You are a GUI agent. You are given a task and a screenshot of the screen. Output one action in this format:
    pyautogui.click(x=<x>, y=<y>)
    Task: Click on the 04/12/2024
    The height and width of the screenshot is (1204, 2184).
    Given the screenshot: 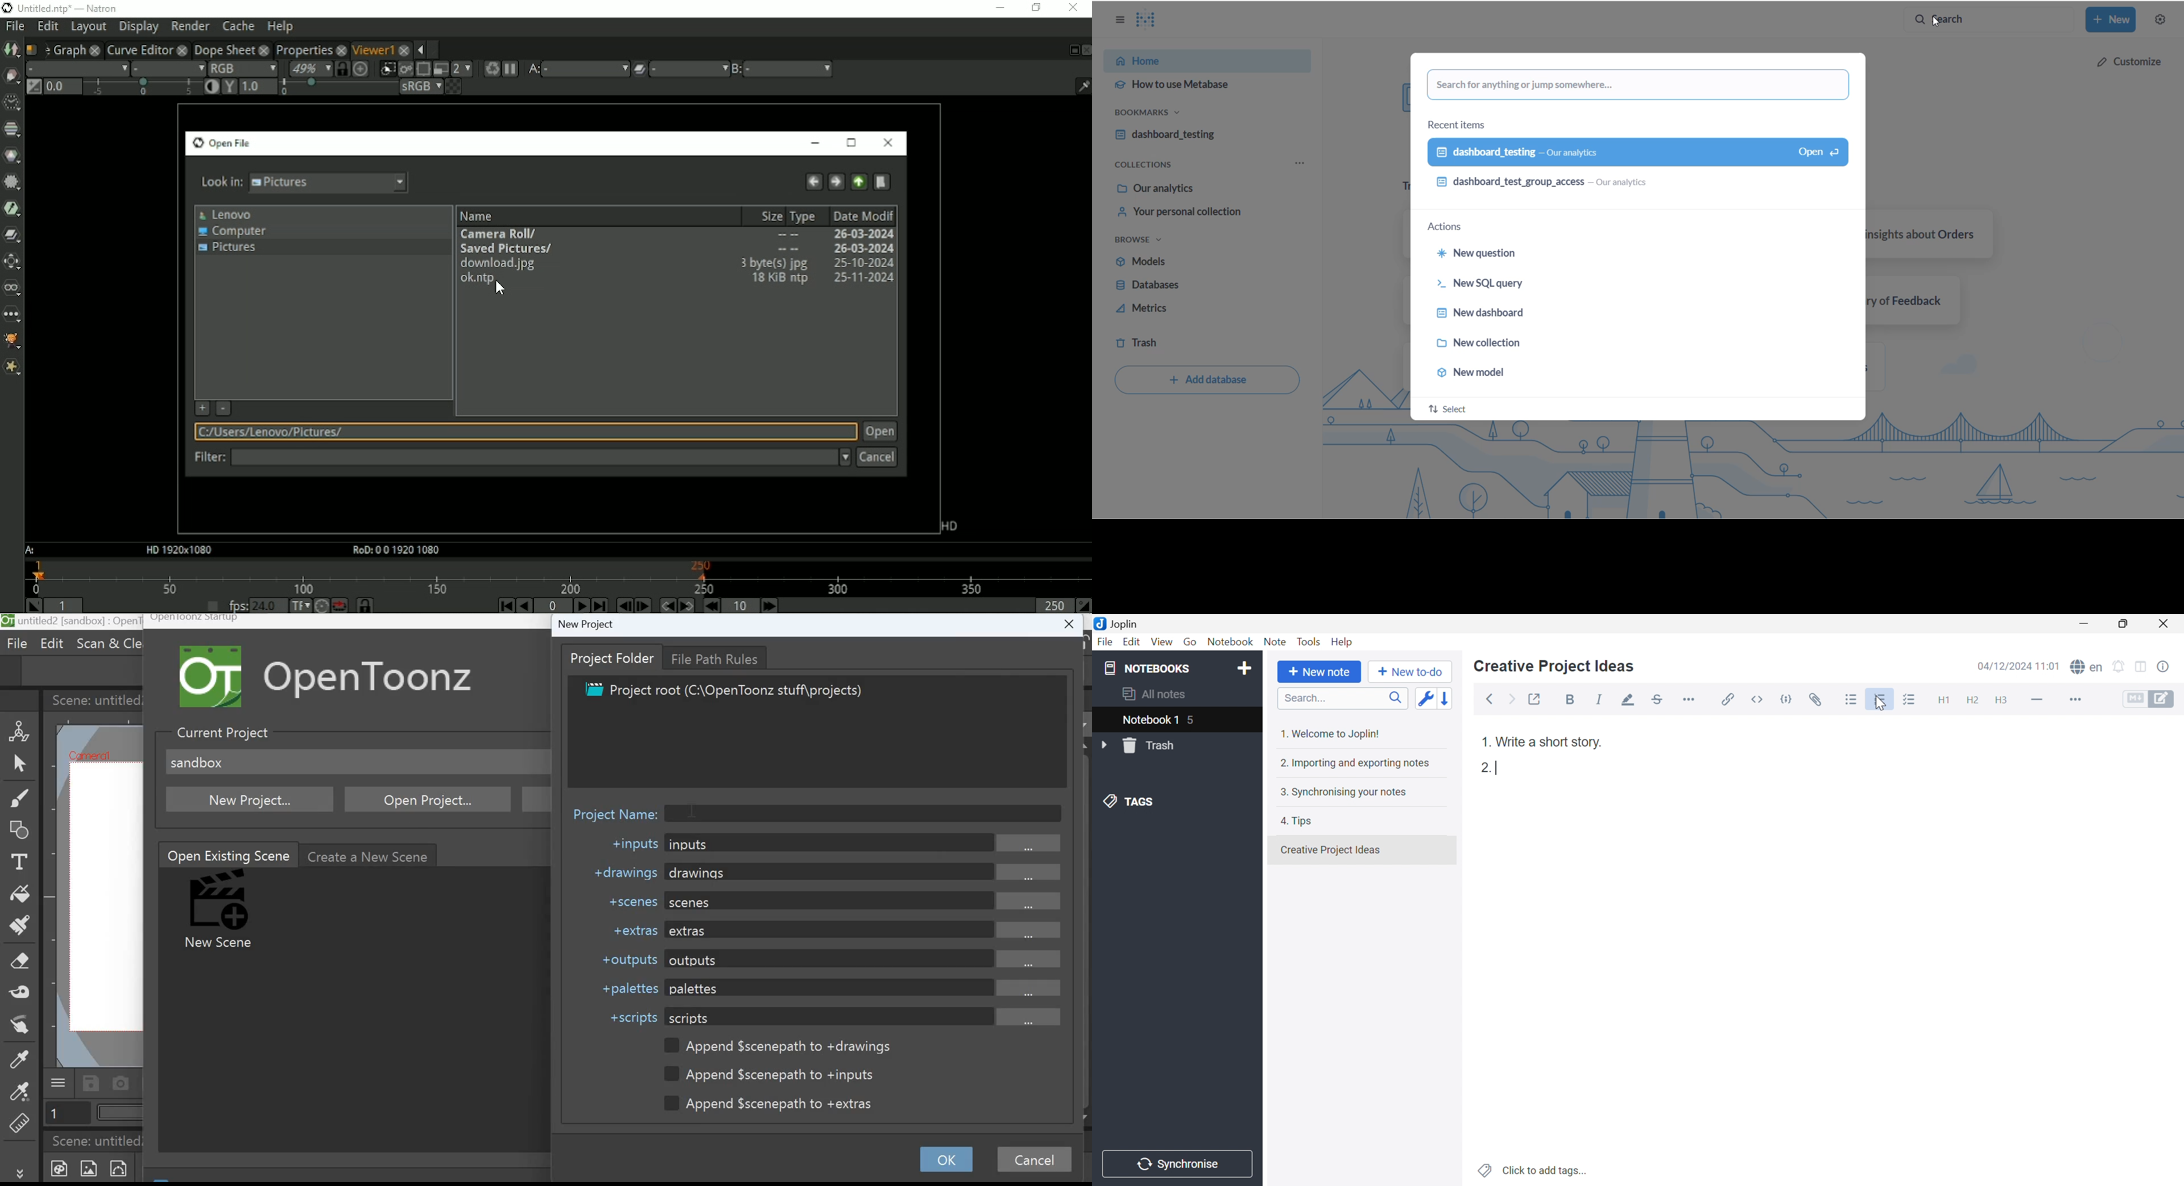 What is the action you would take?
    pyautogui.click(x=2016, y=666)
    